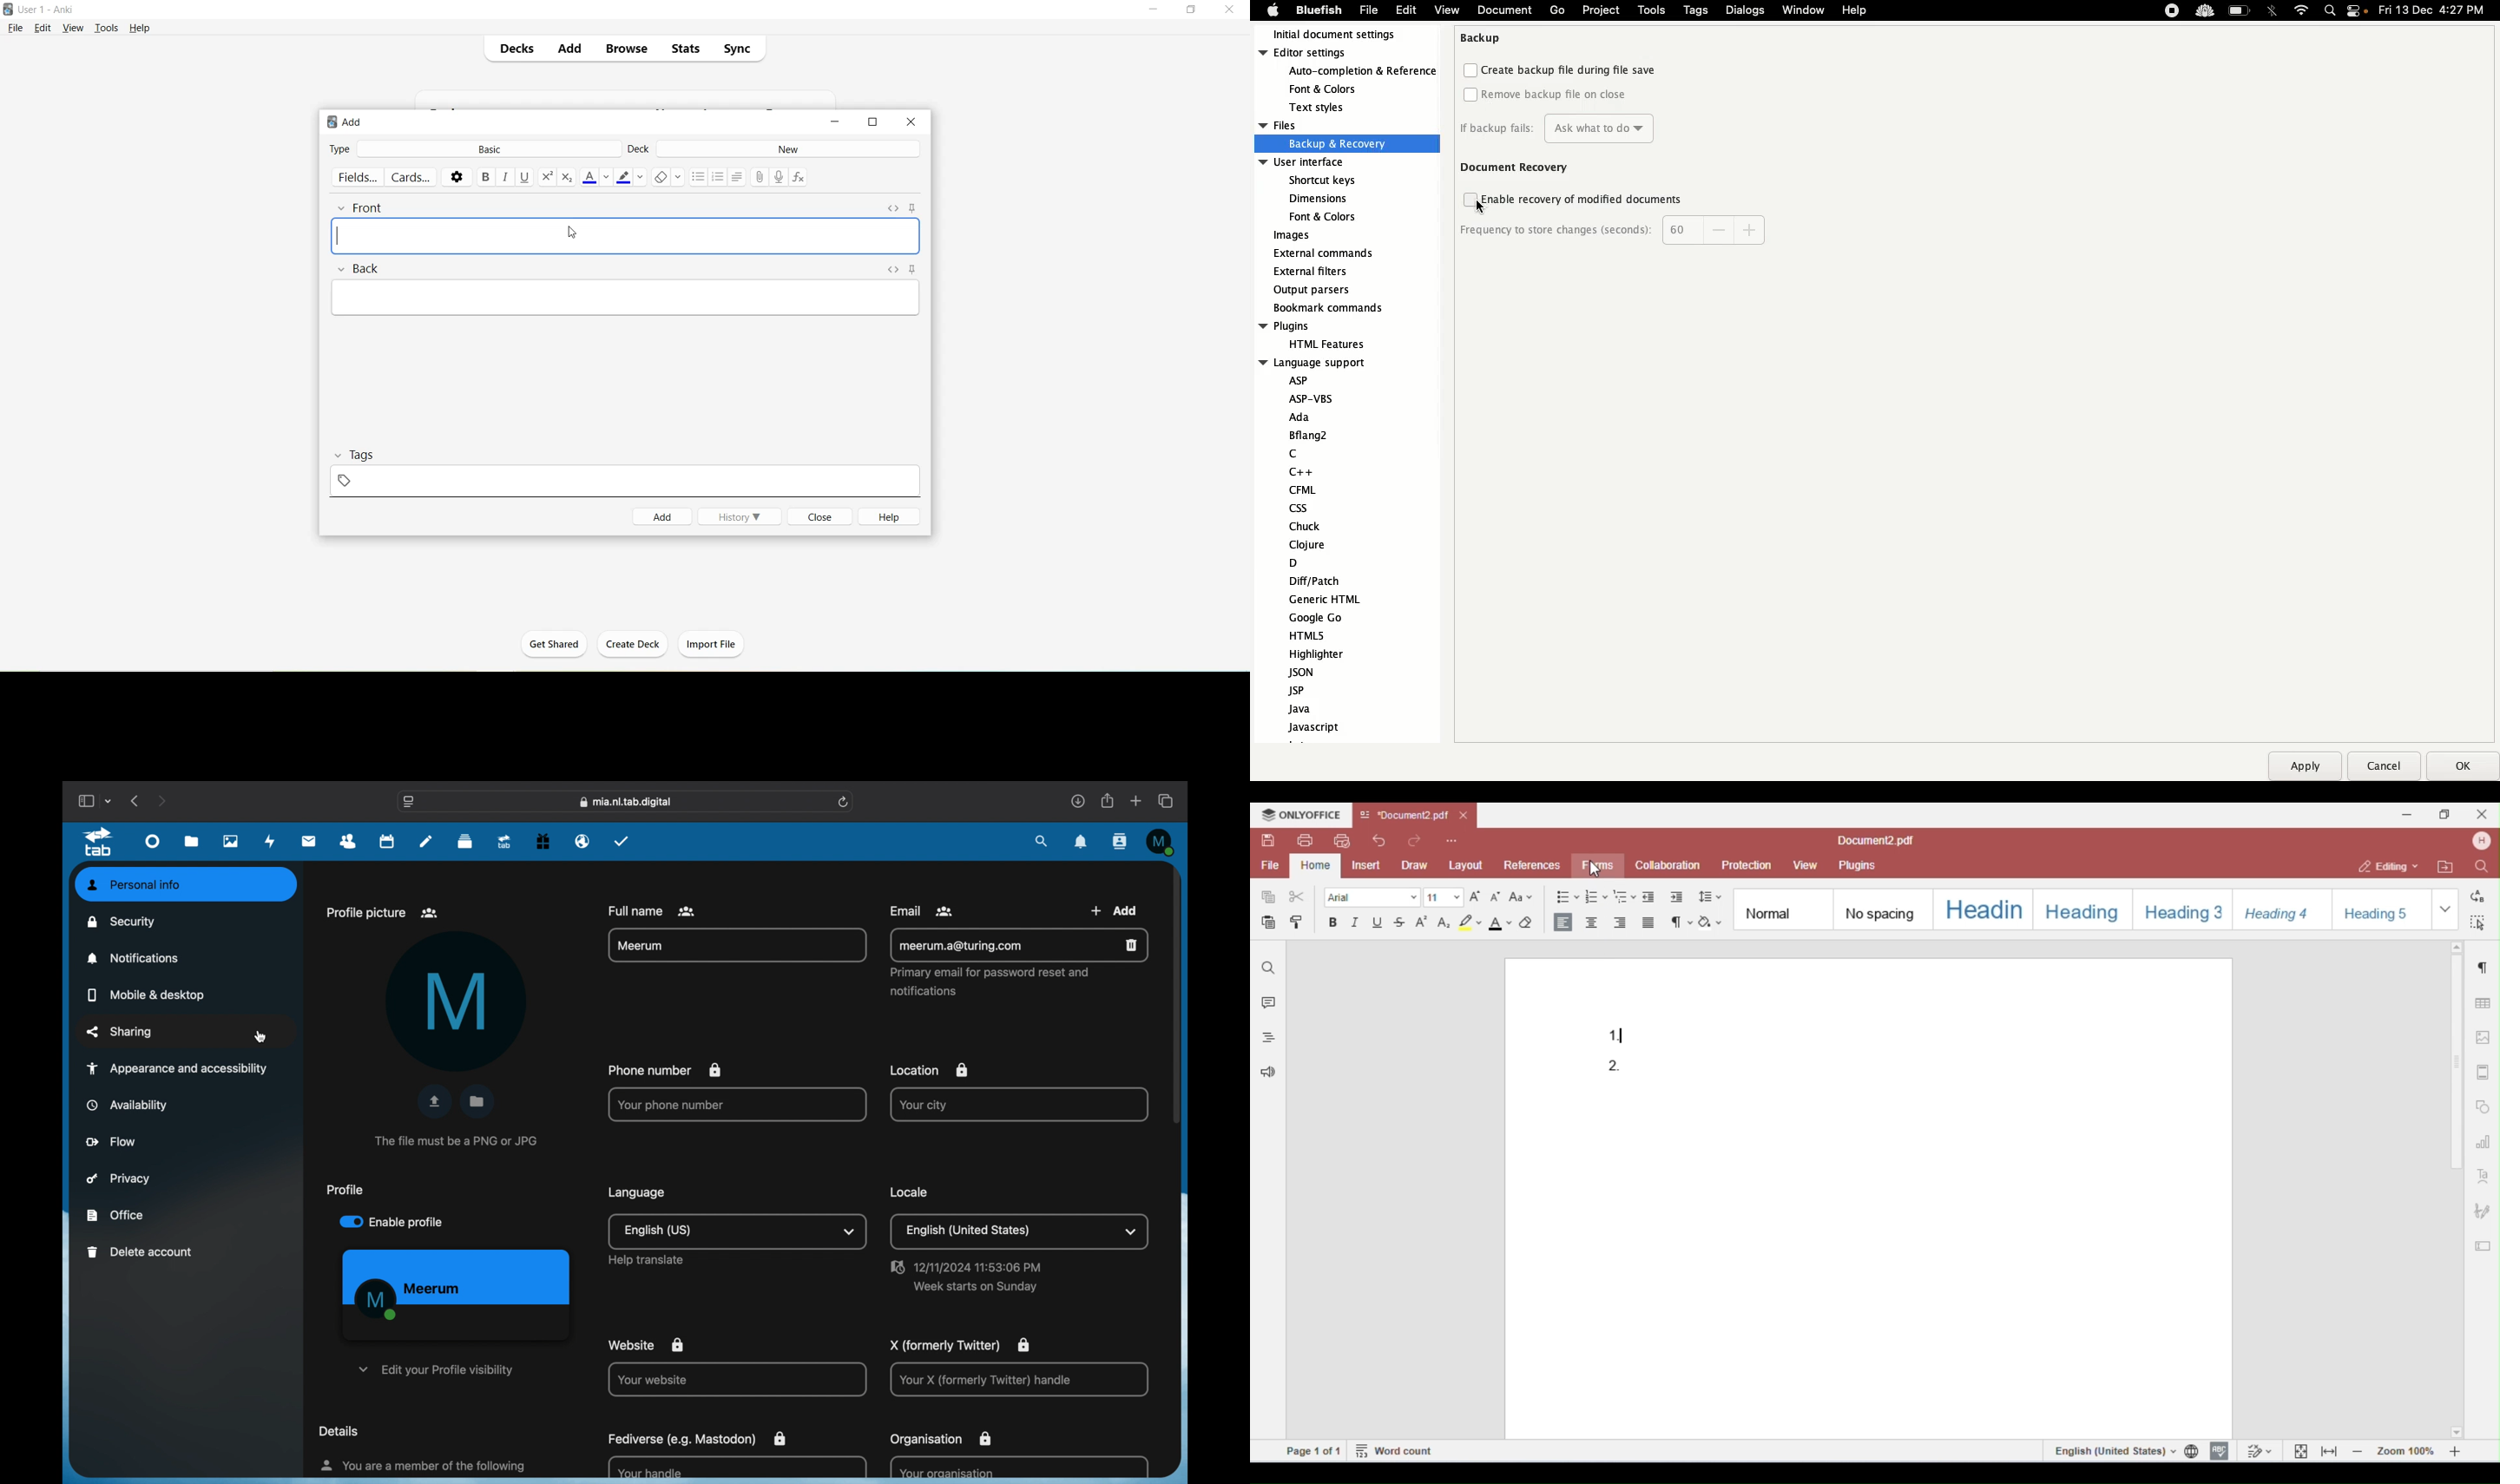 The width and height of the screenshot is (2520, 1484). What do you see at coordinates (917, 270) in the screenshot?
I see `Toggle Sticky` at bounding box center [917, 270].